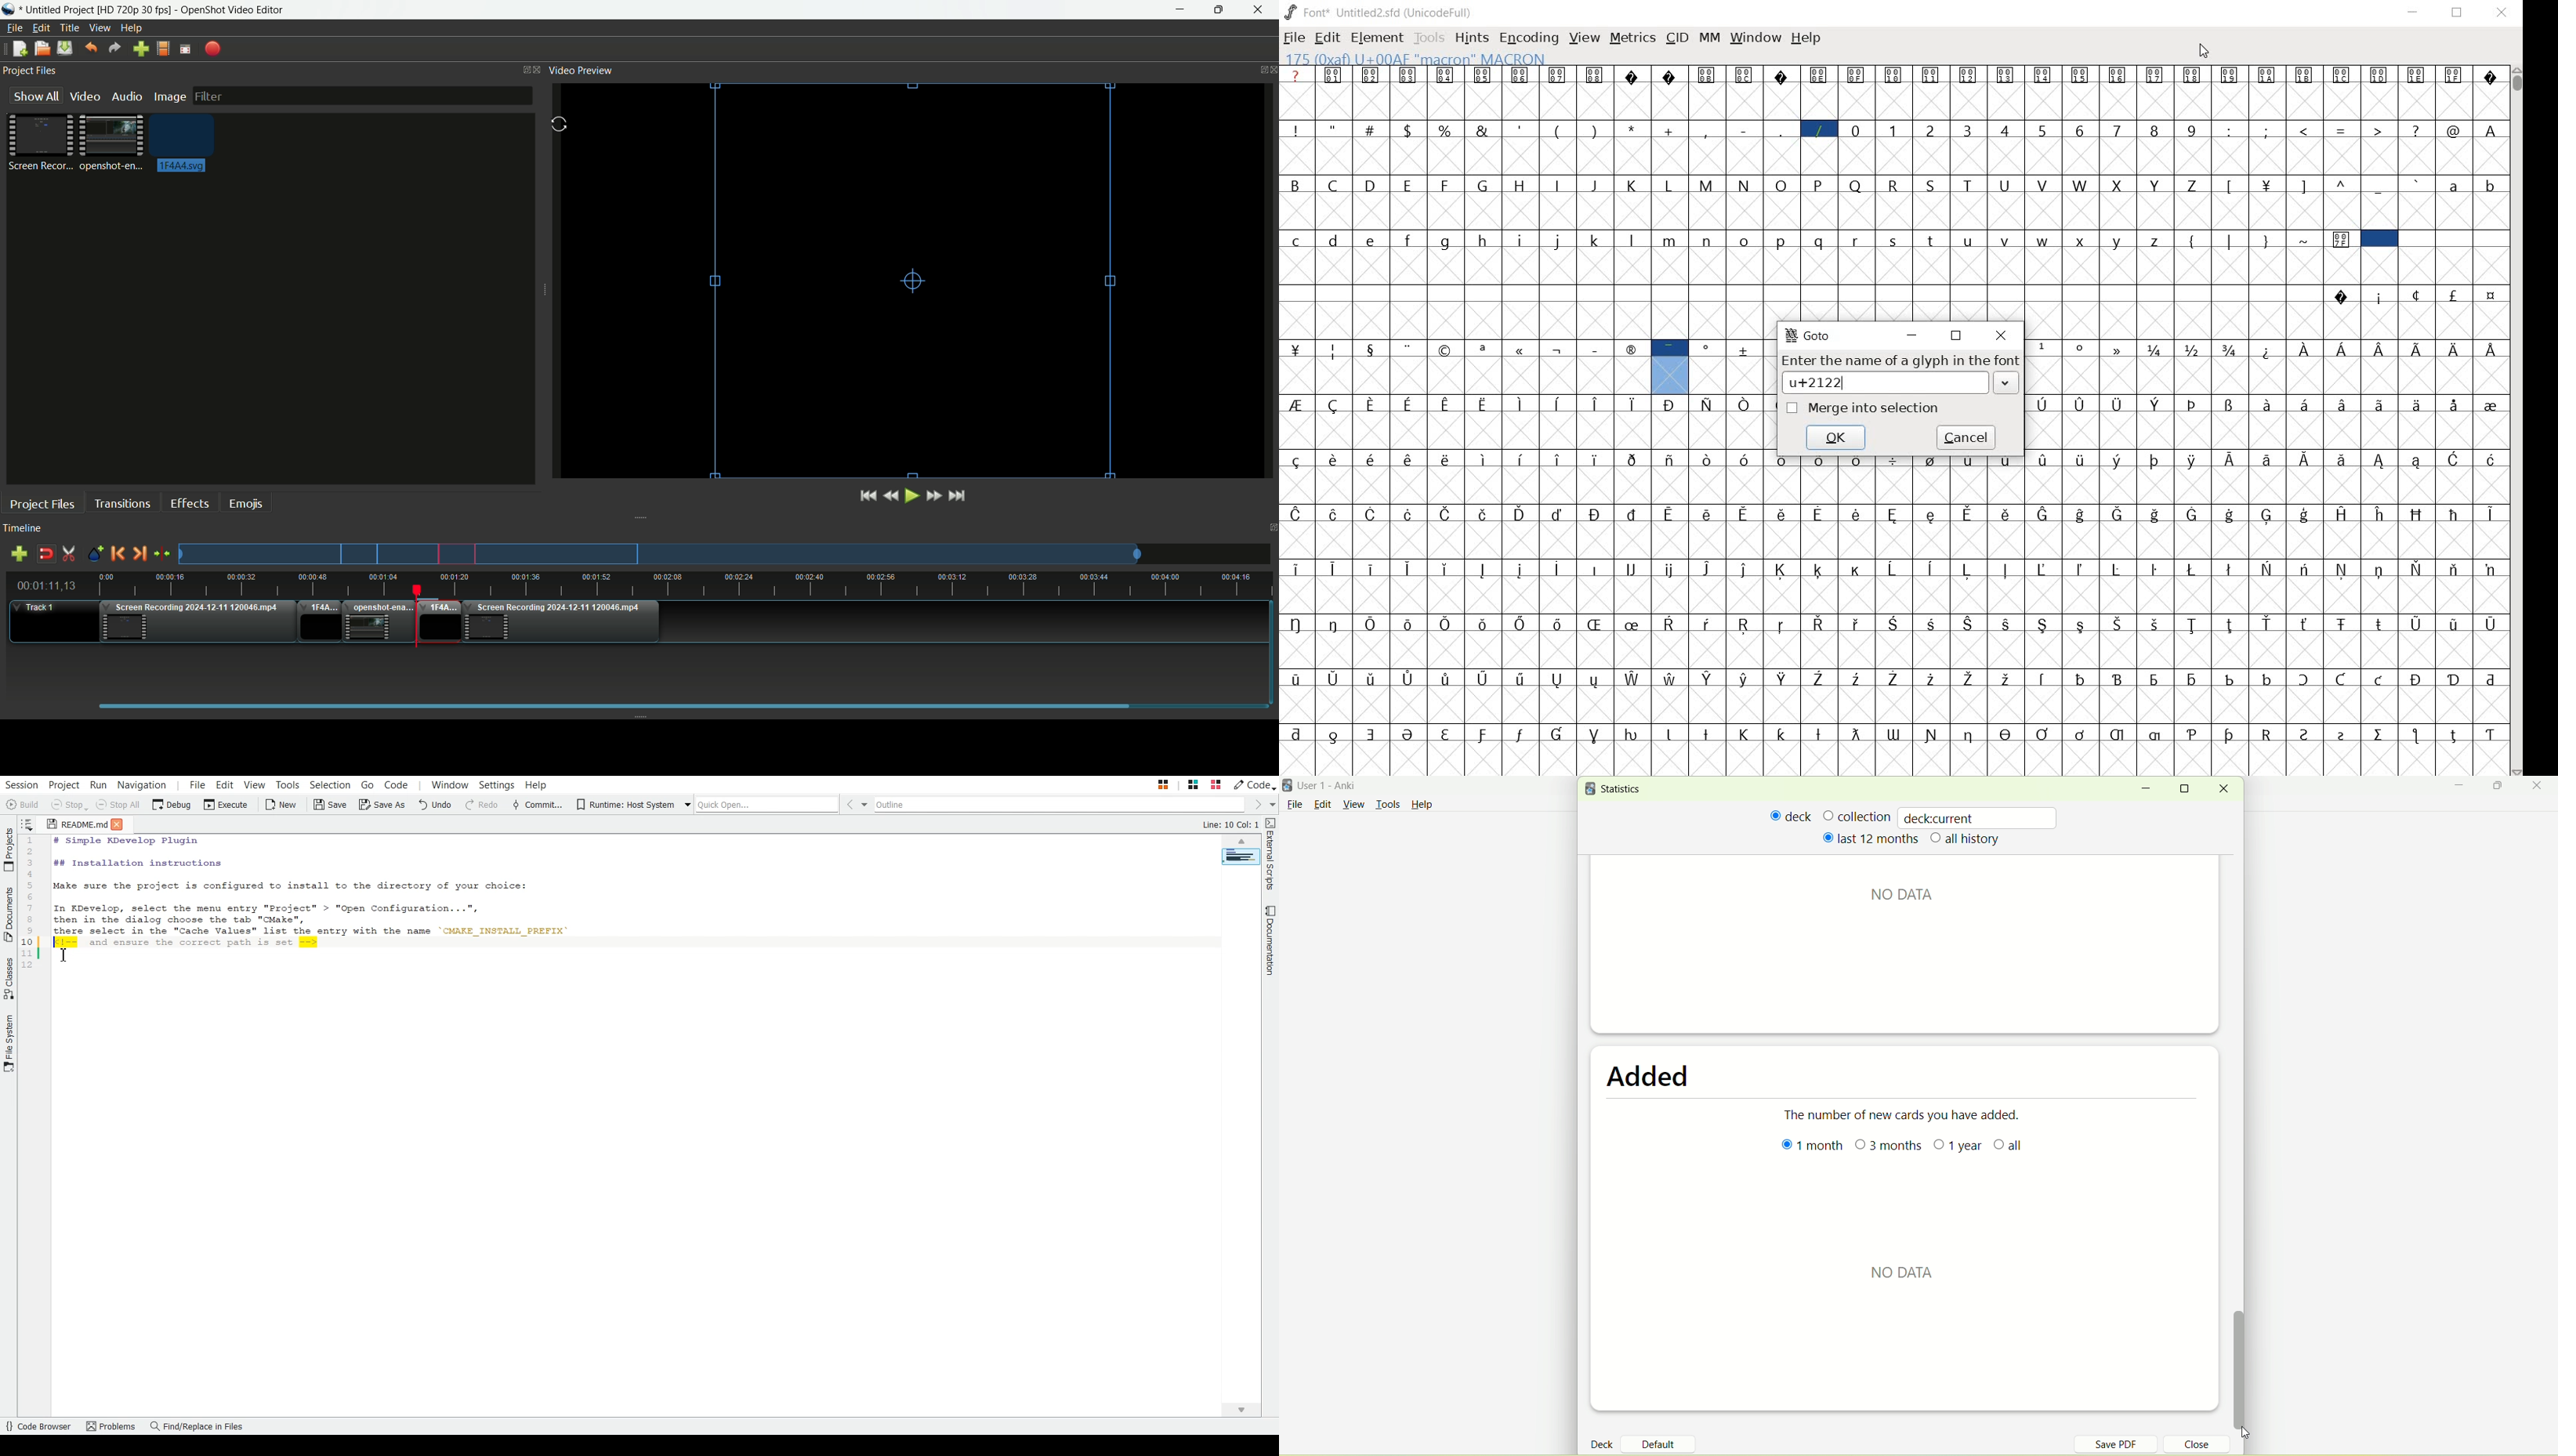 The width and height of the screenshot is (2576, 1456). Describe the element at coordinates (1428, 37) in the screenshot. I see `TOOLS` at that location.